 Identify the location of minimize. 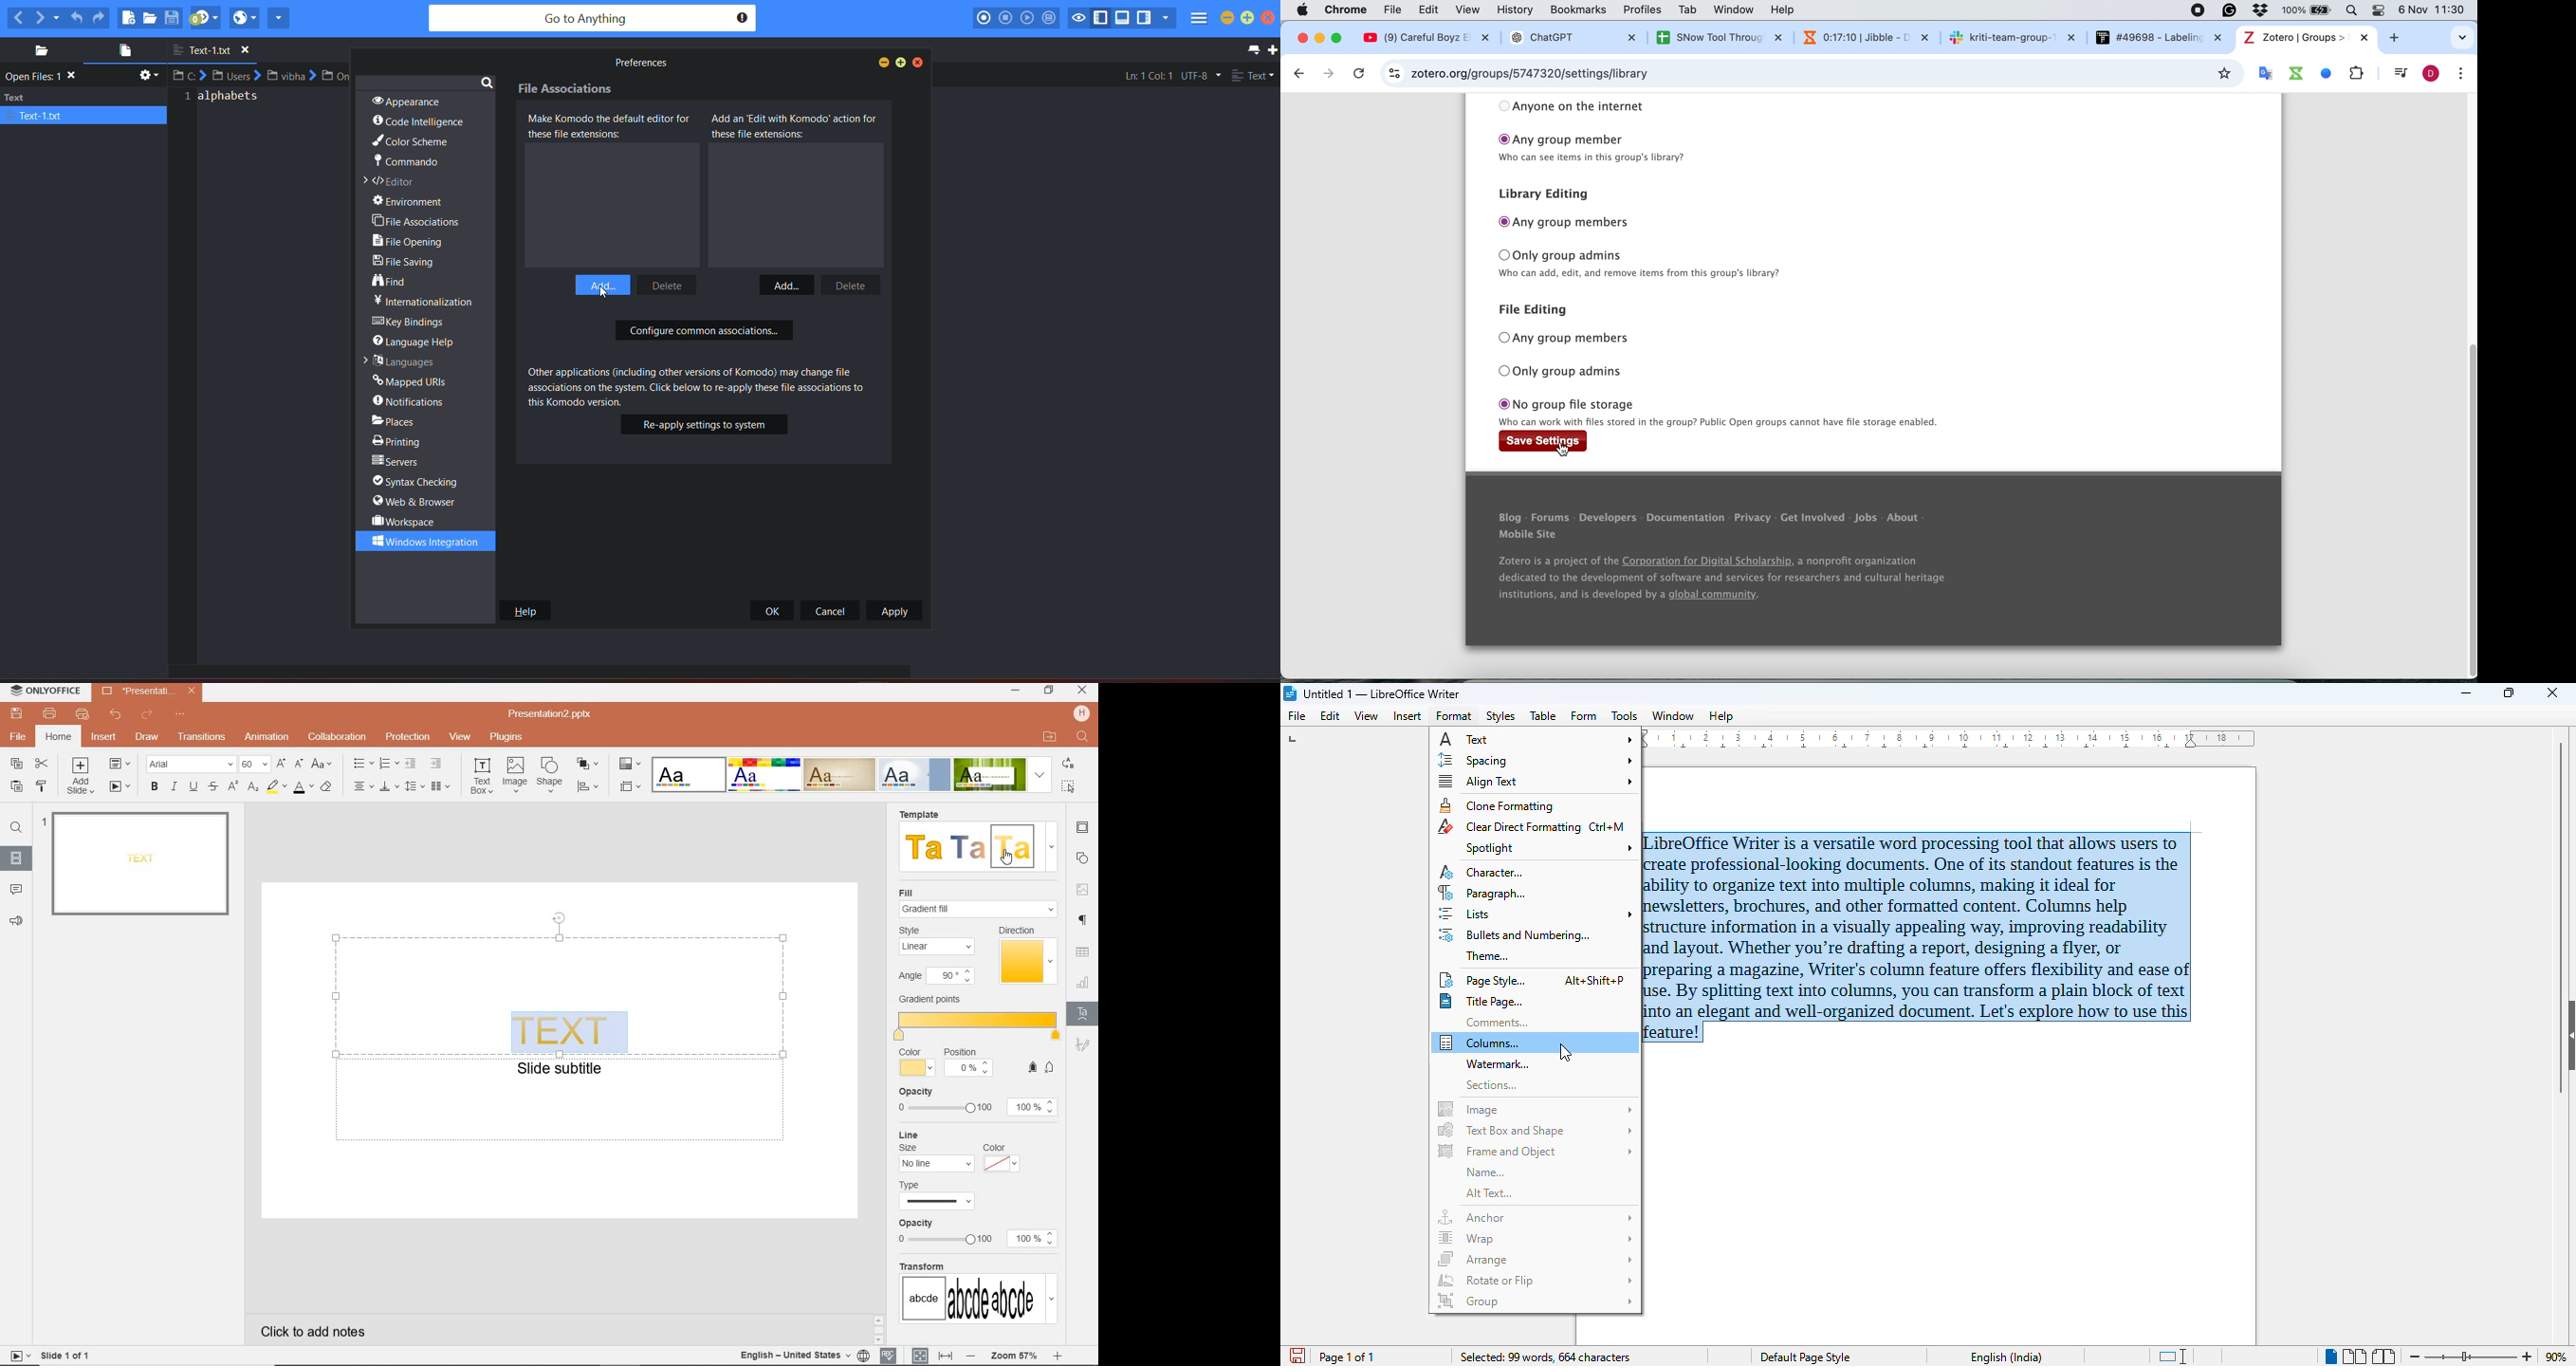
(1015, 691).